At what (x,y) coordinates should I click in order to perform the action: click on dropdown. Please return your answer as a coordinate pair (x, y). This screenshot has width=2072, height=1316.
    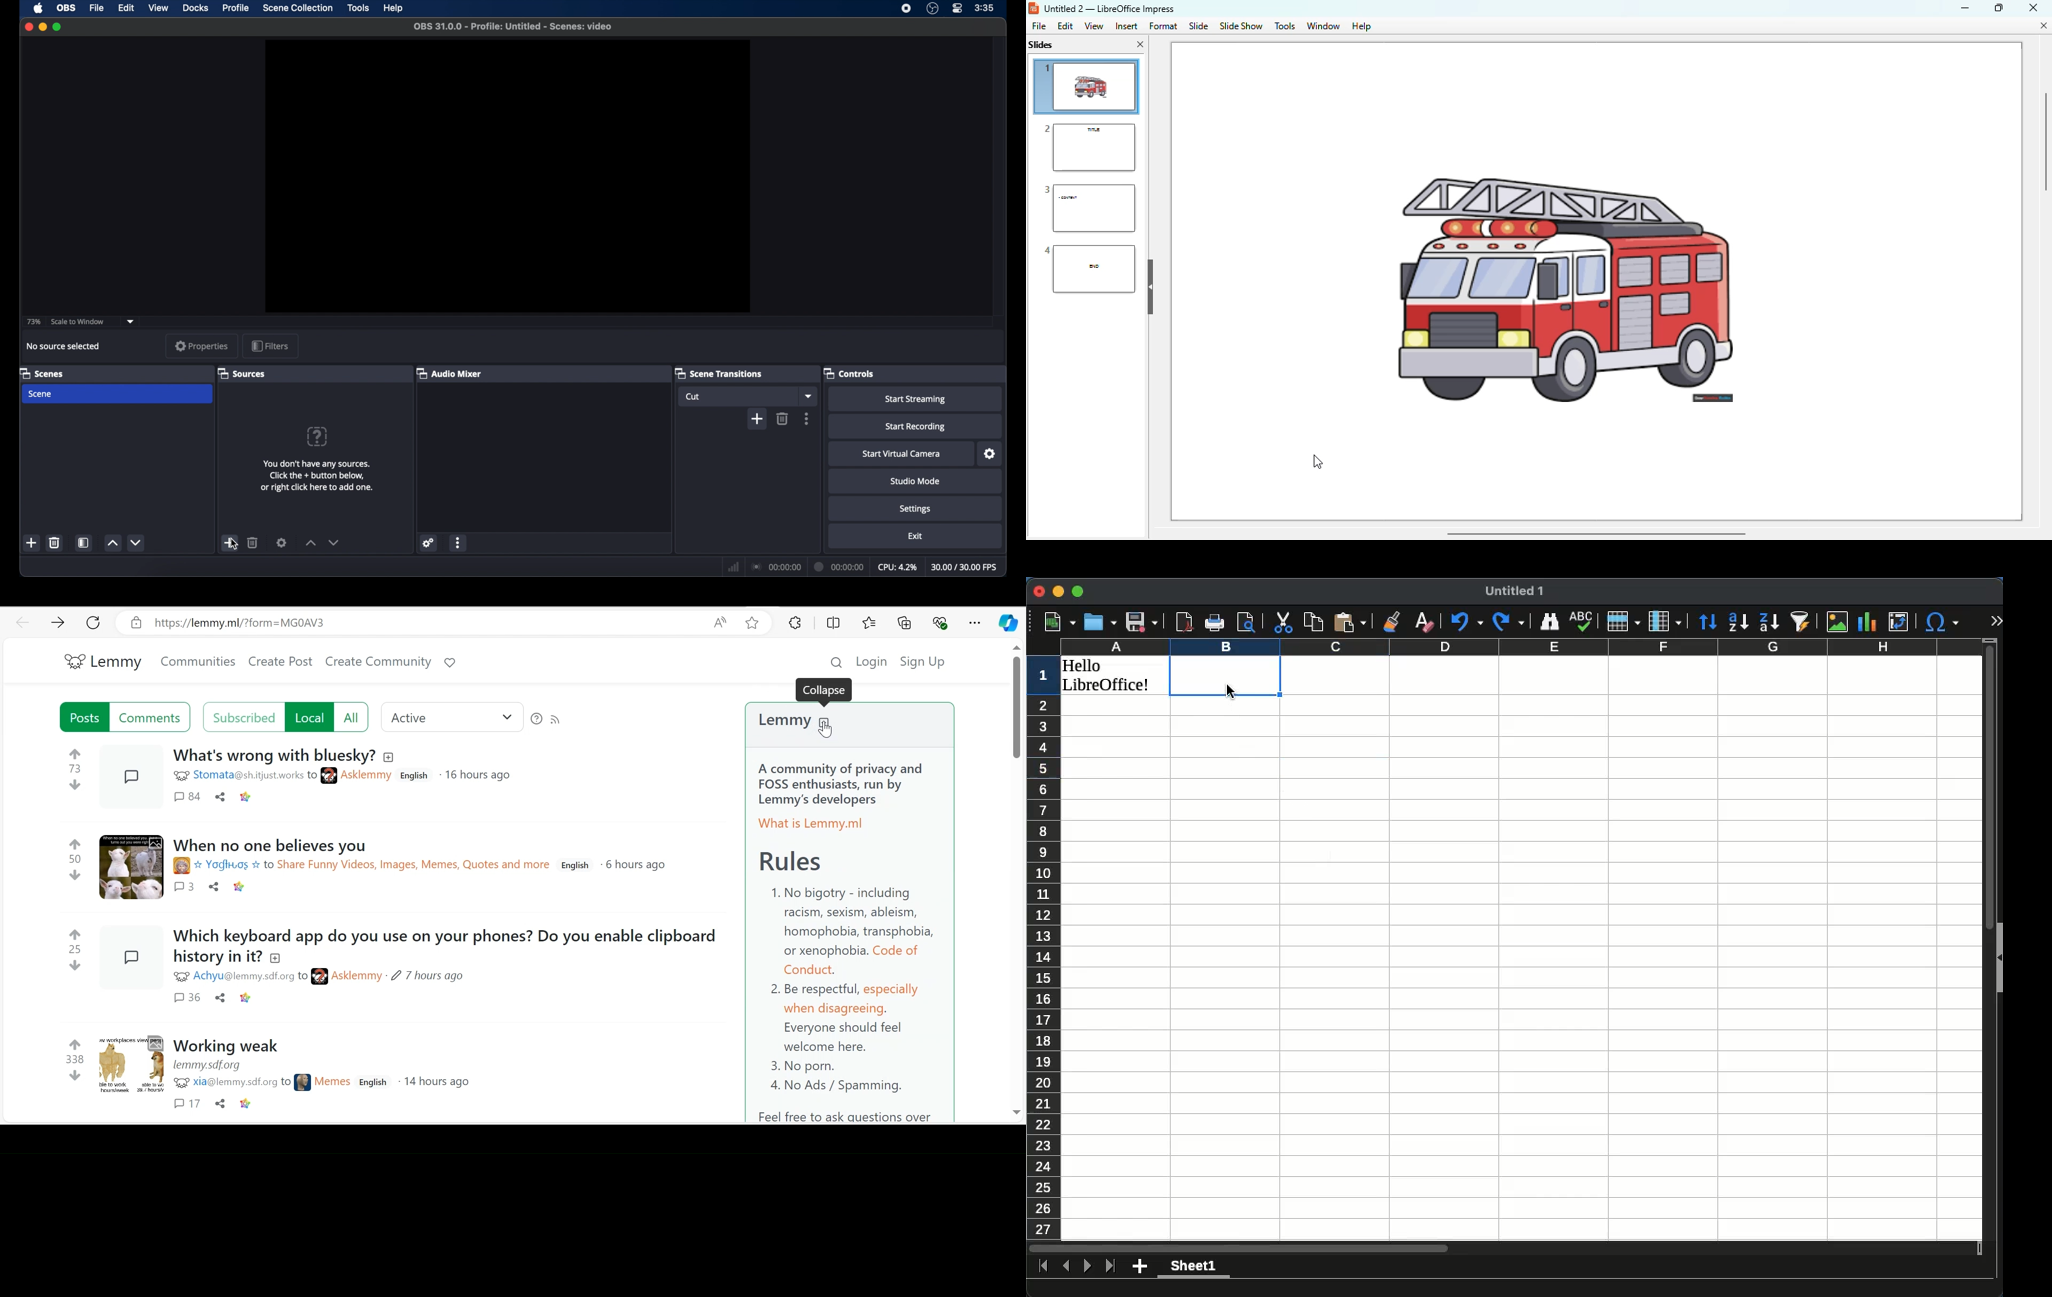
    Looking at the image, I should click on (130, 322).